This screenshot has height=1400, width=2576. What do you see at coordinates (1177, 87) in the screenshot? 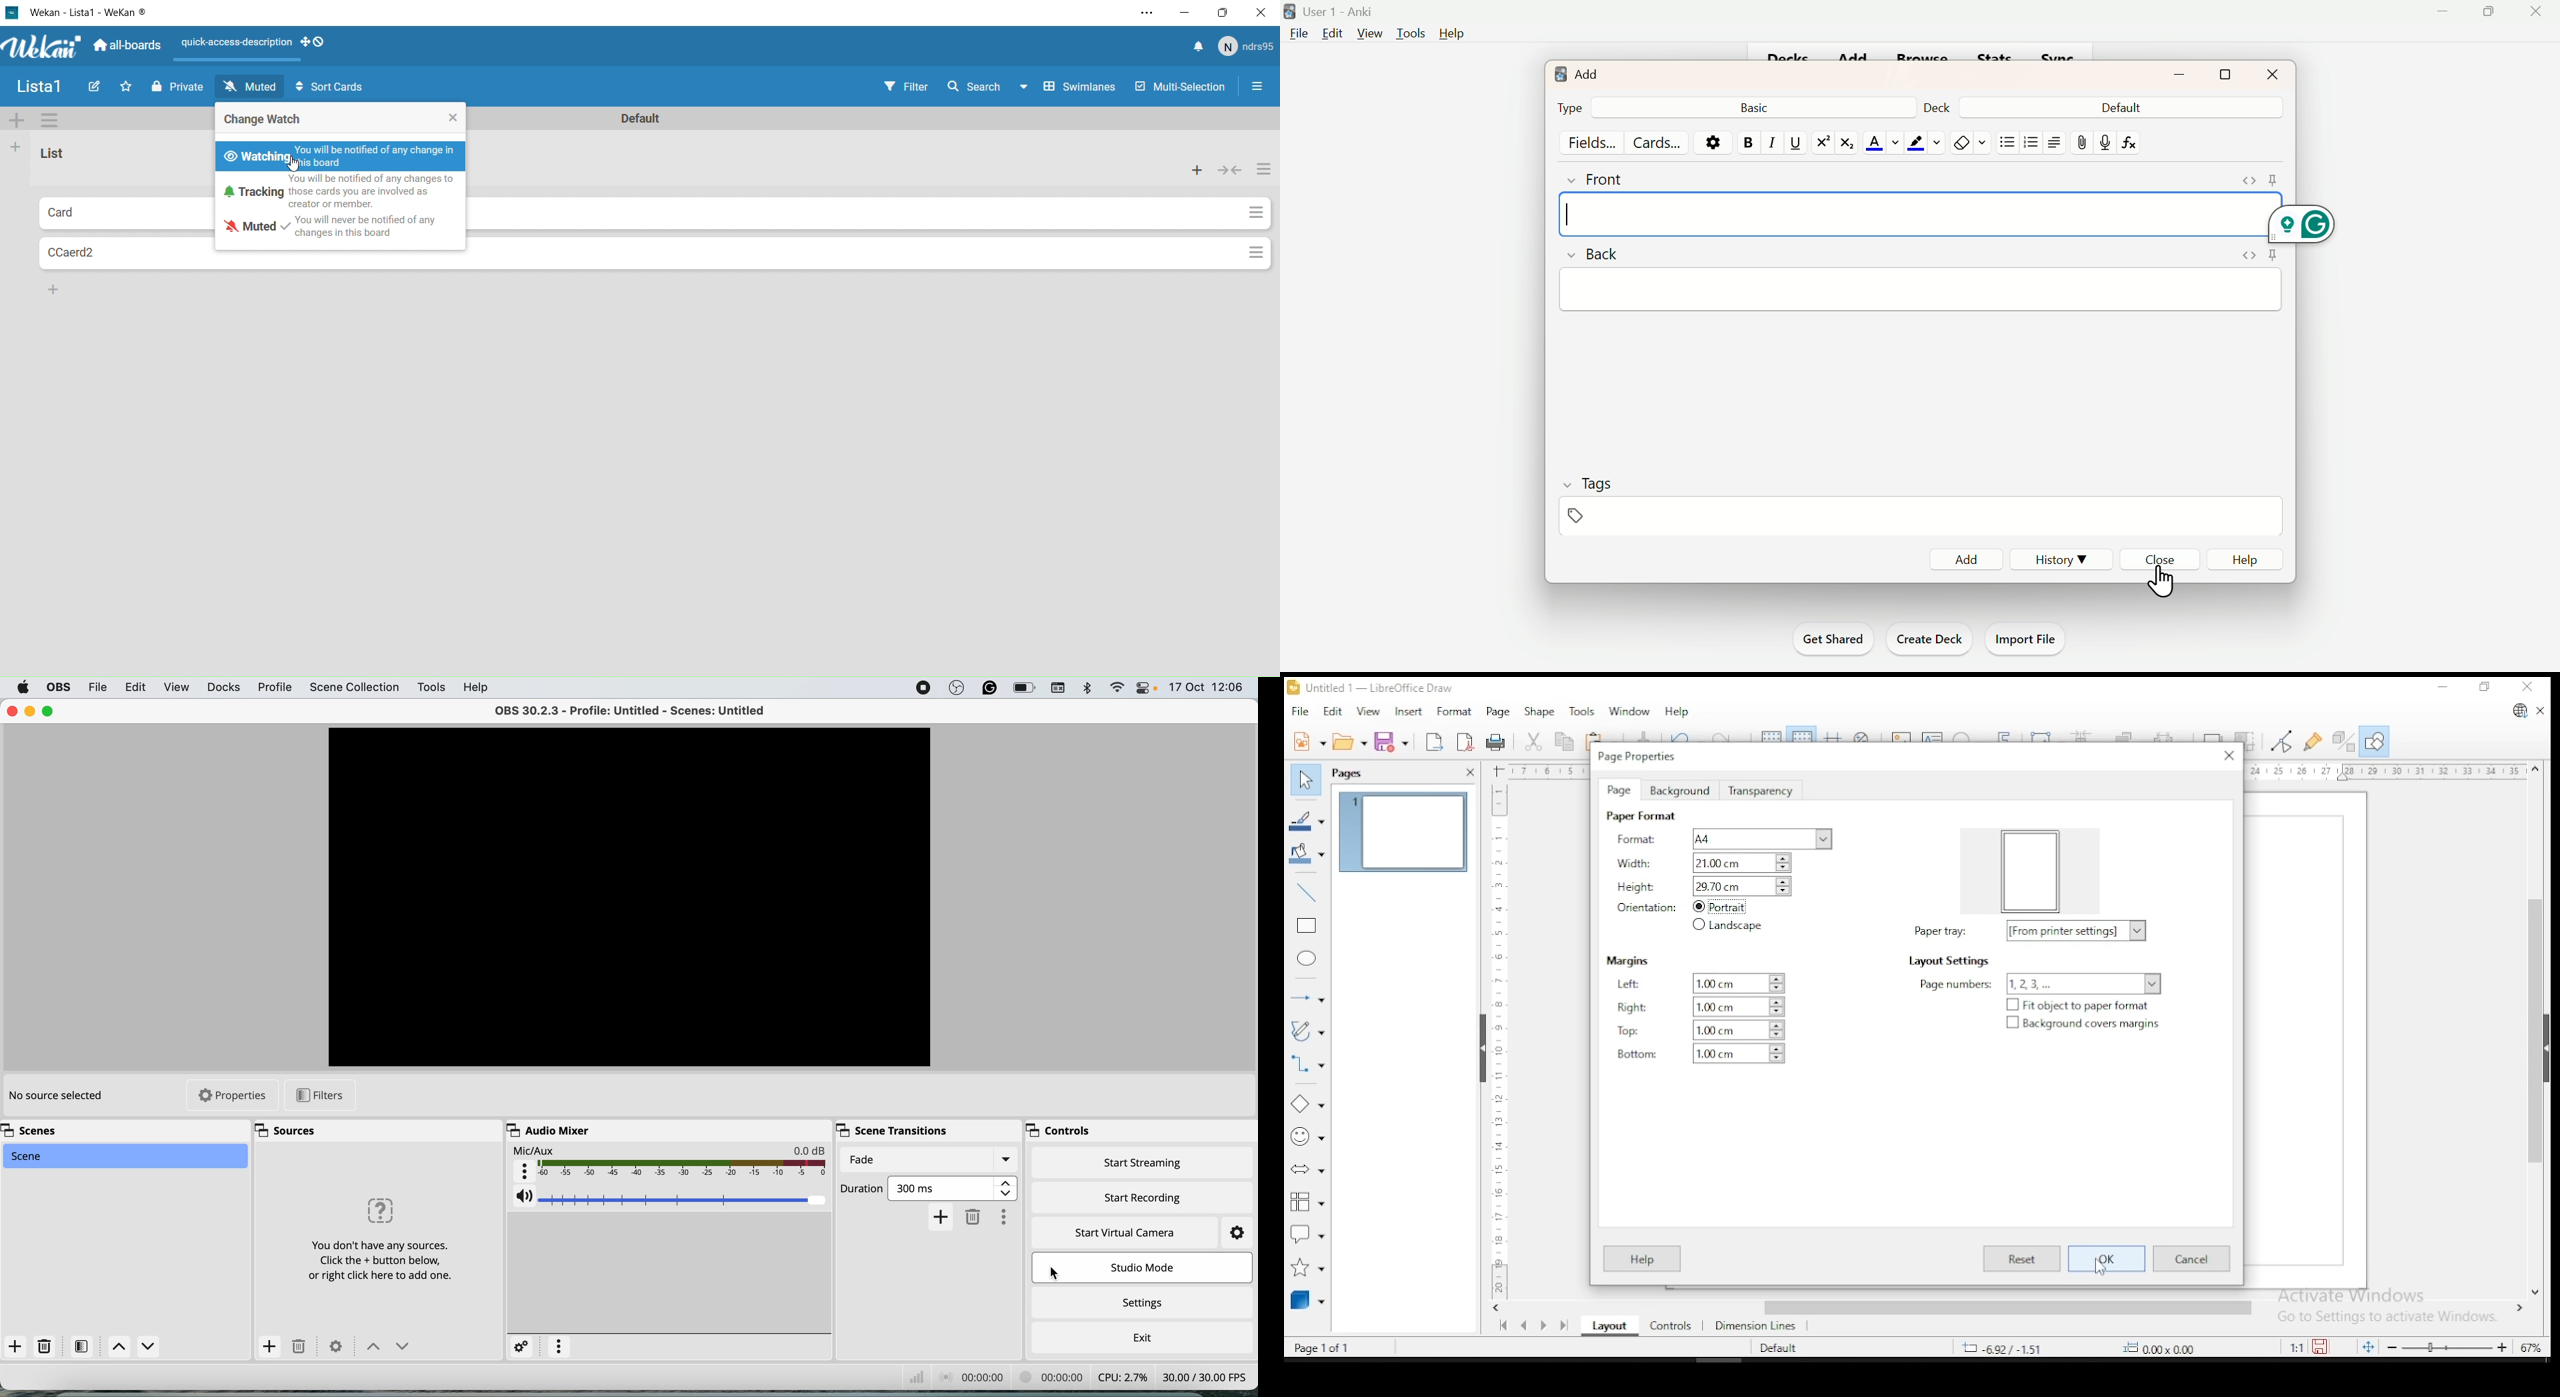
I see `Multi-Selection` at bounding box center [1177, 87].